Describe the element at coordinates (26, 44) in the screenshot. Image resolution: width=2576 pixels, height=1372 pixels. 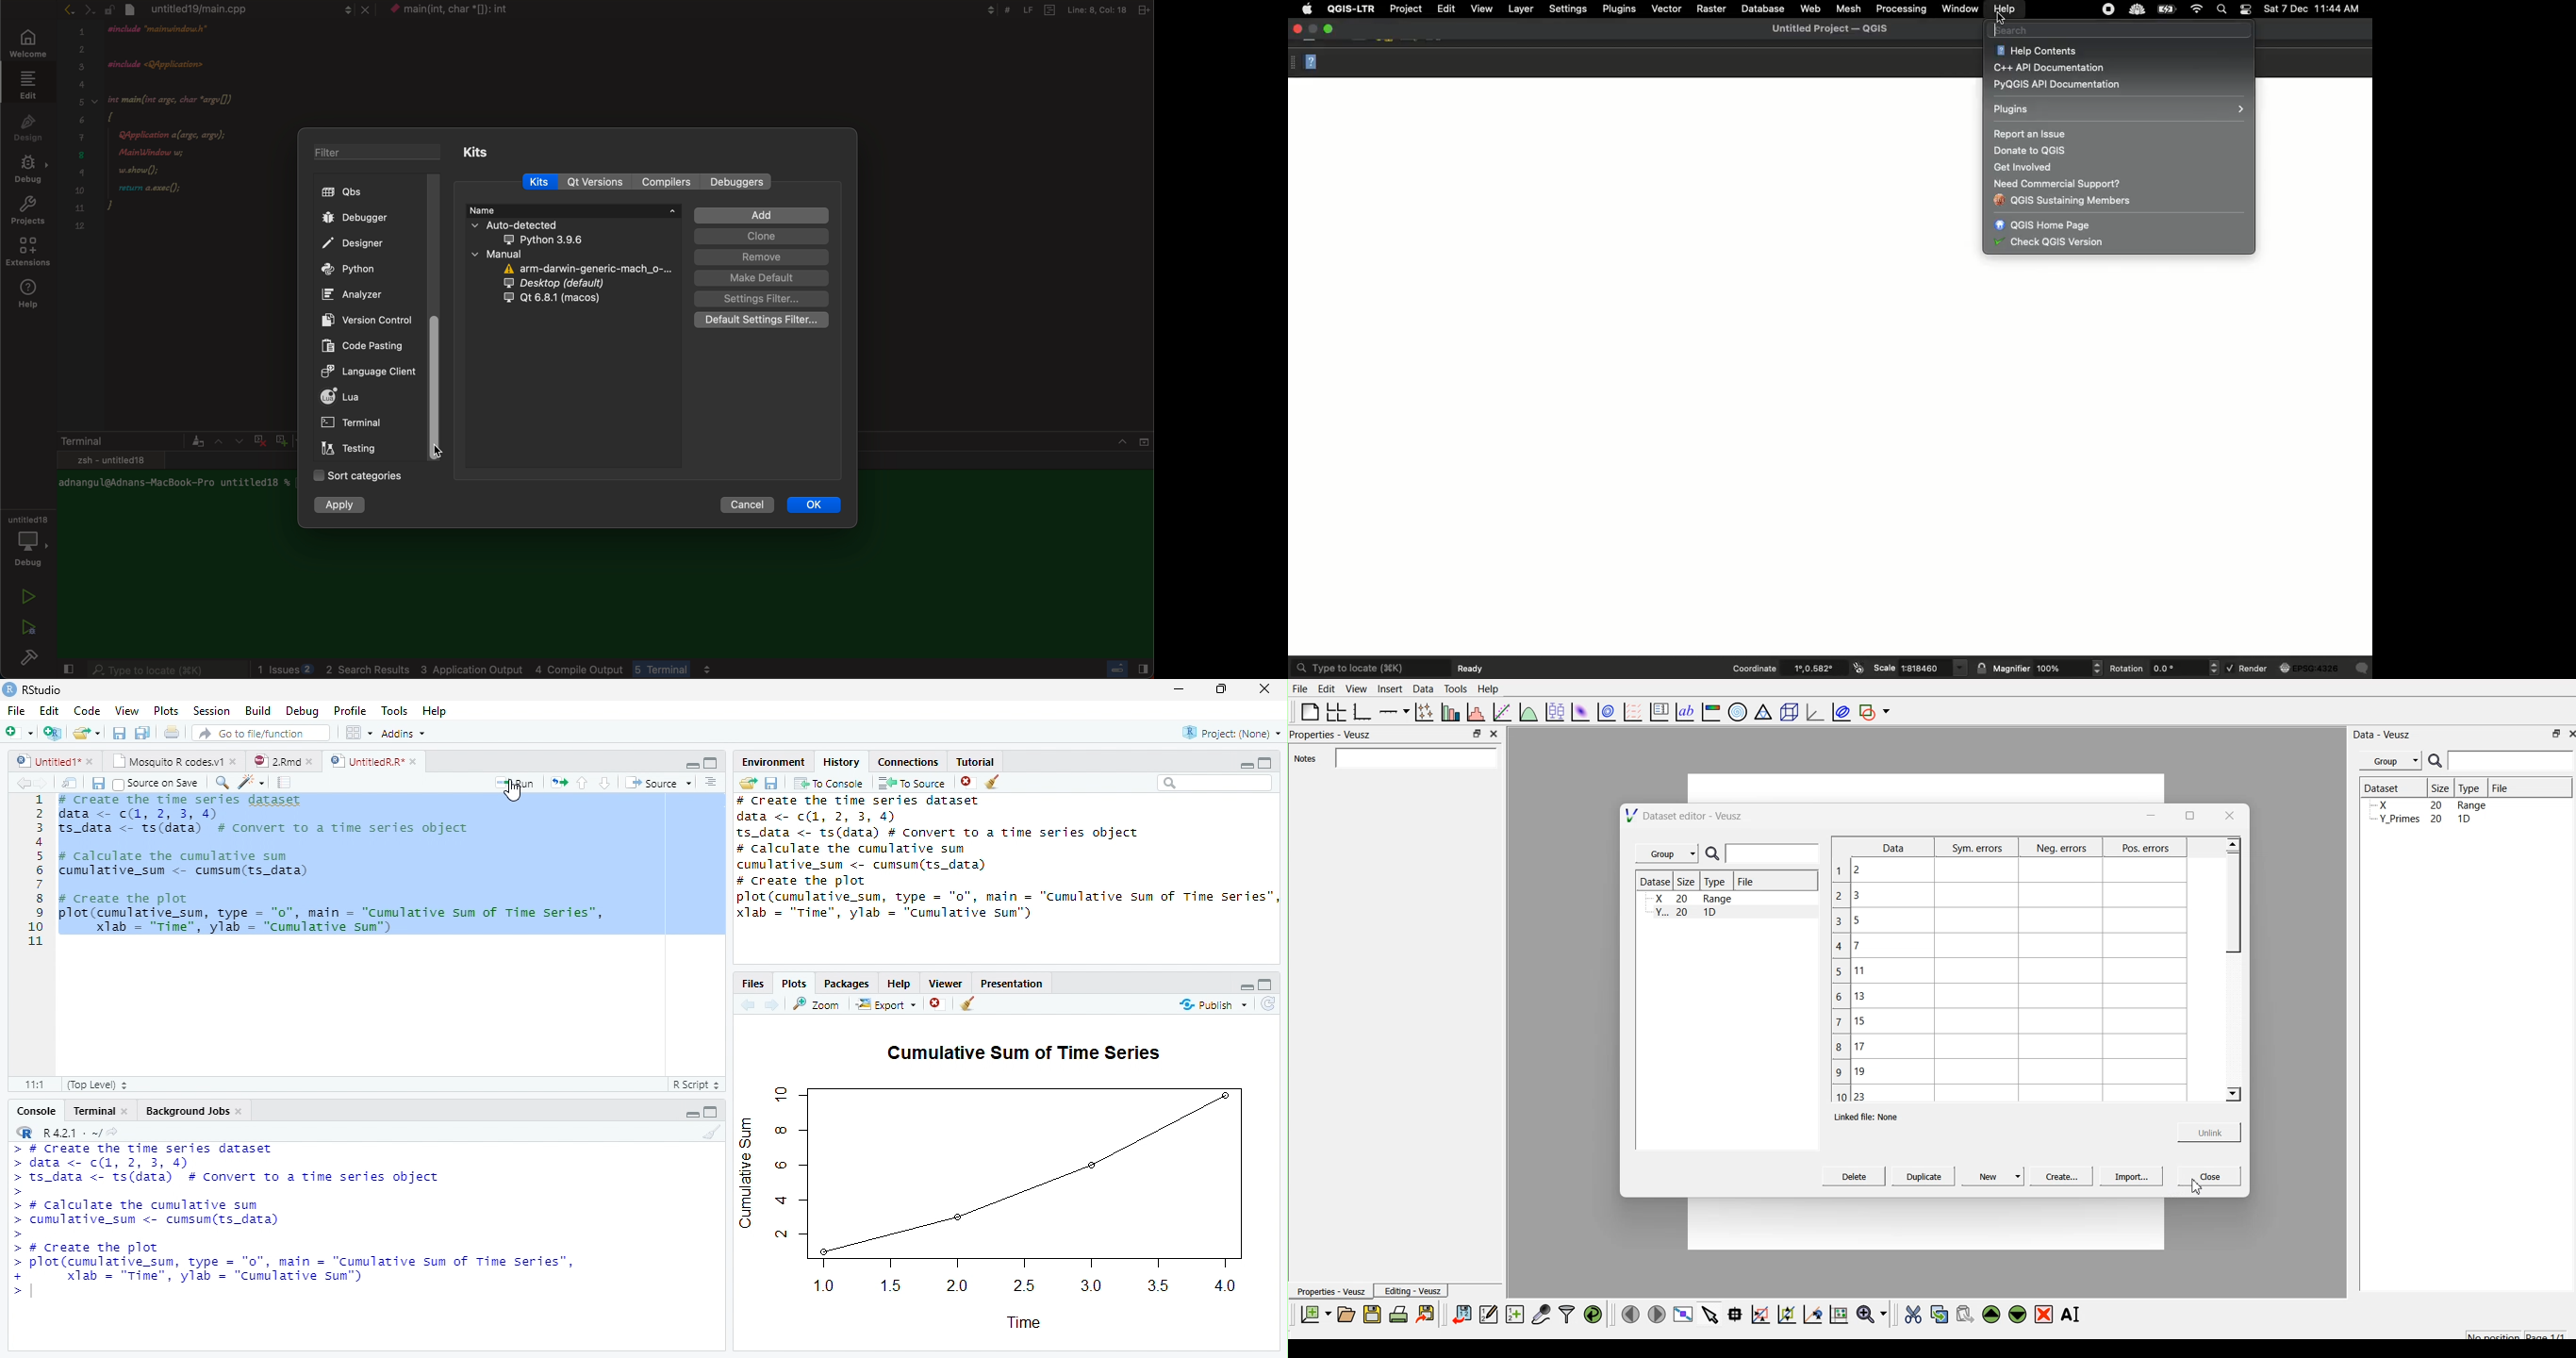
I see `welcome` at that location.